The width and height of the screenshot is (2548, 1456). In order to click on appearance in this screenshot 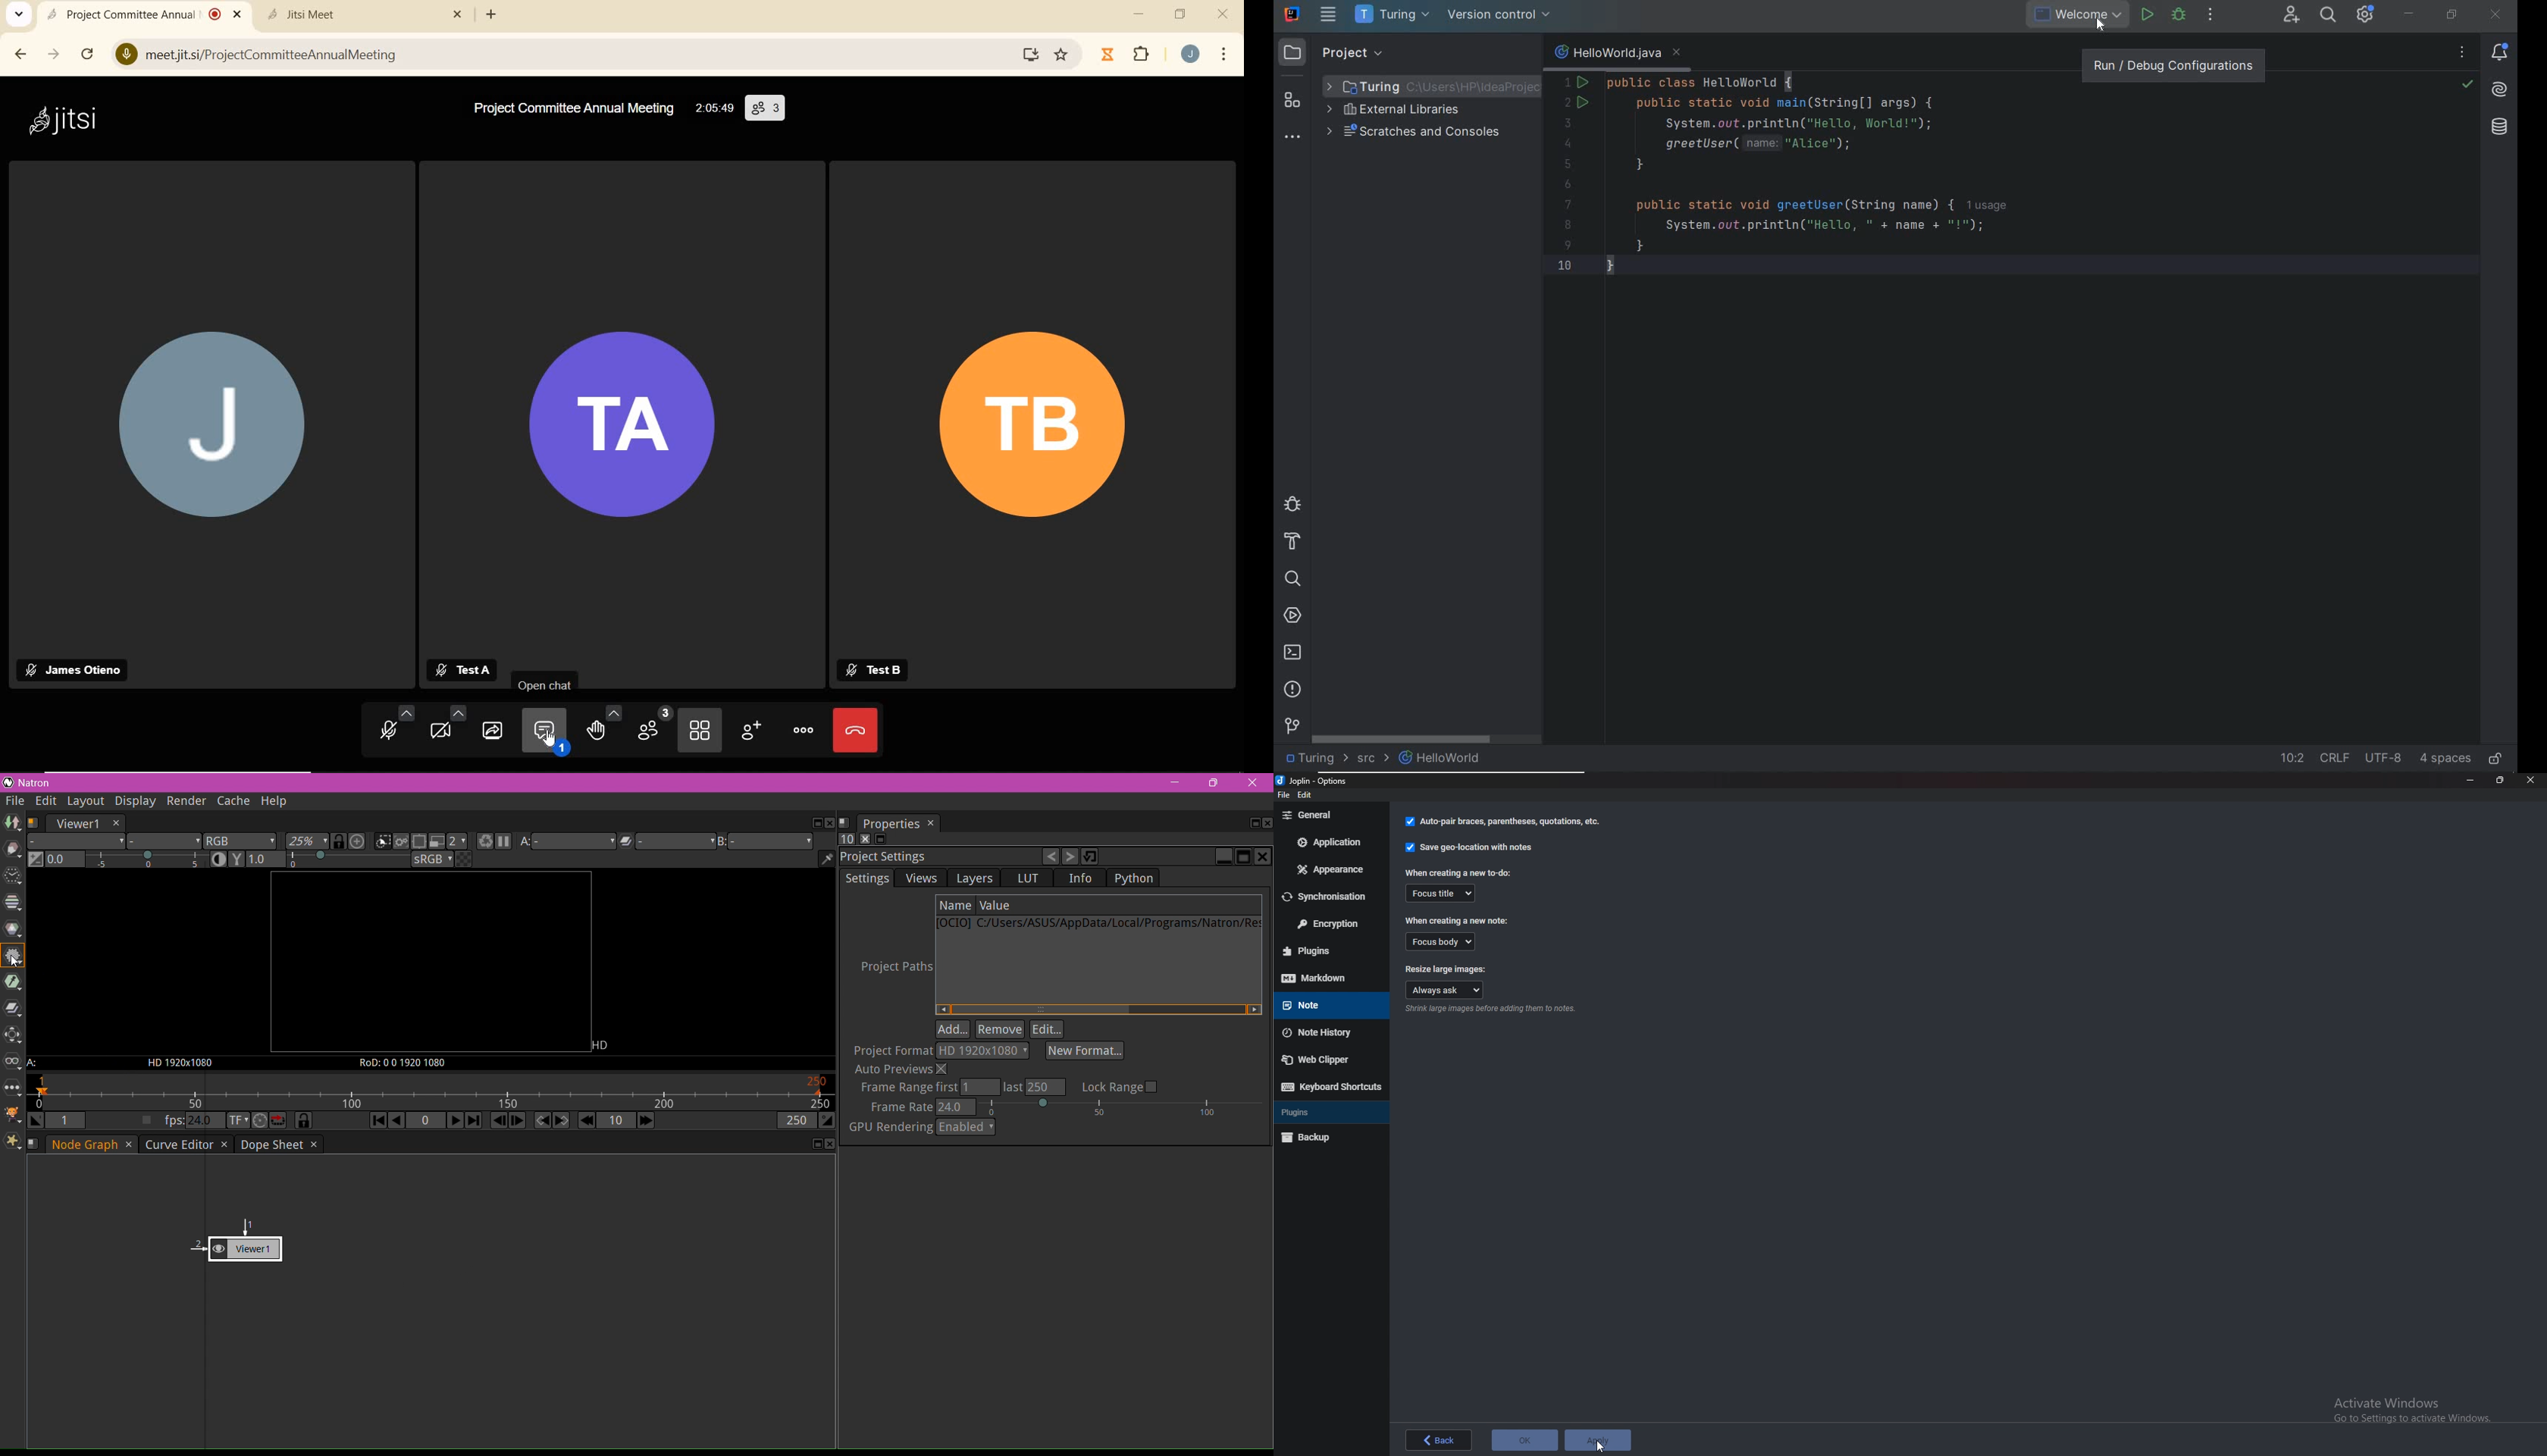, I will do `click(1331, 870)`.